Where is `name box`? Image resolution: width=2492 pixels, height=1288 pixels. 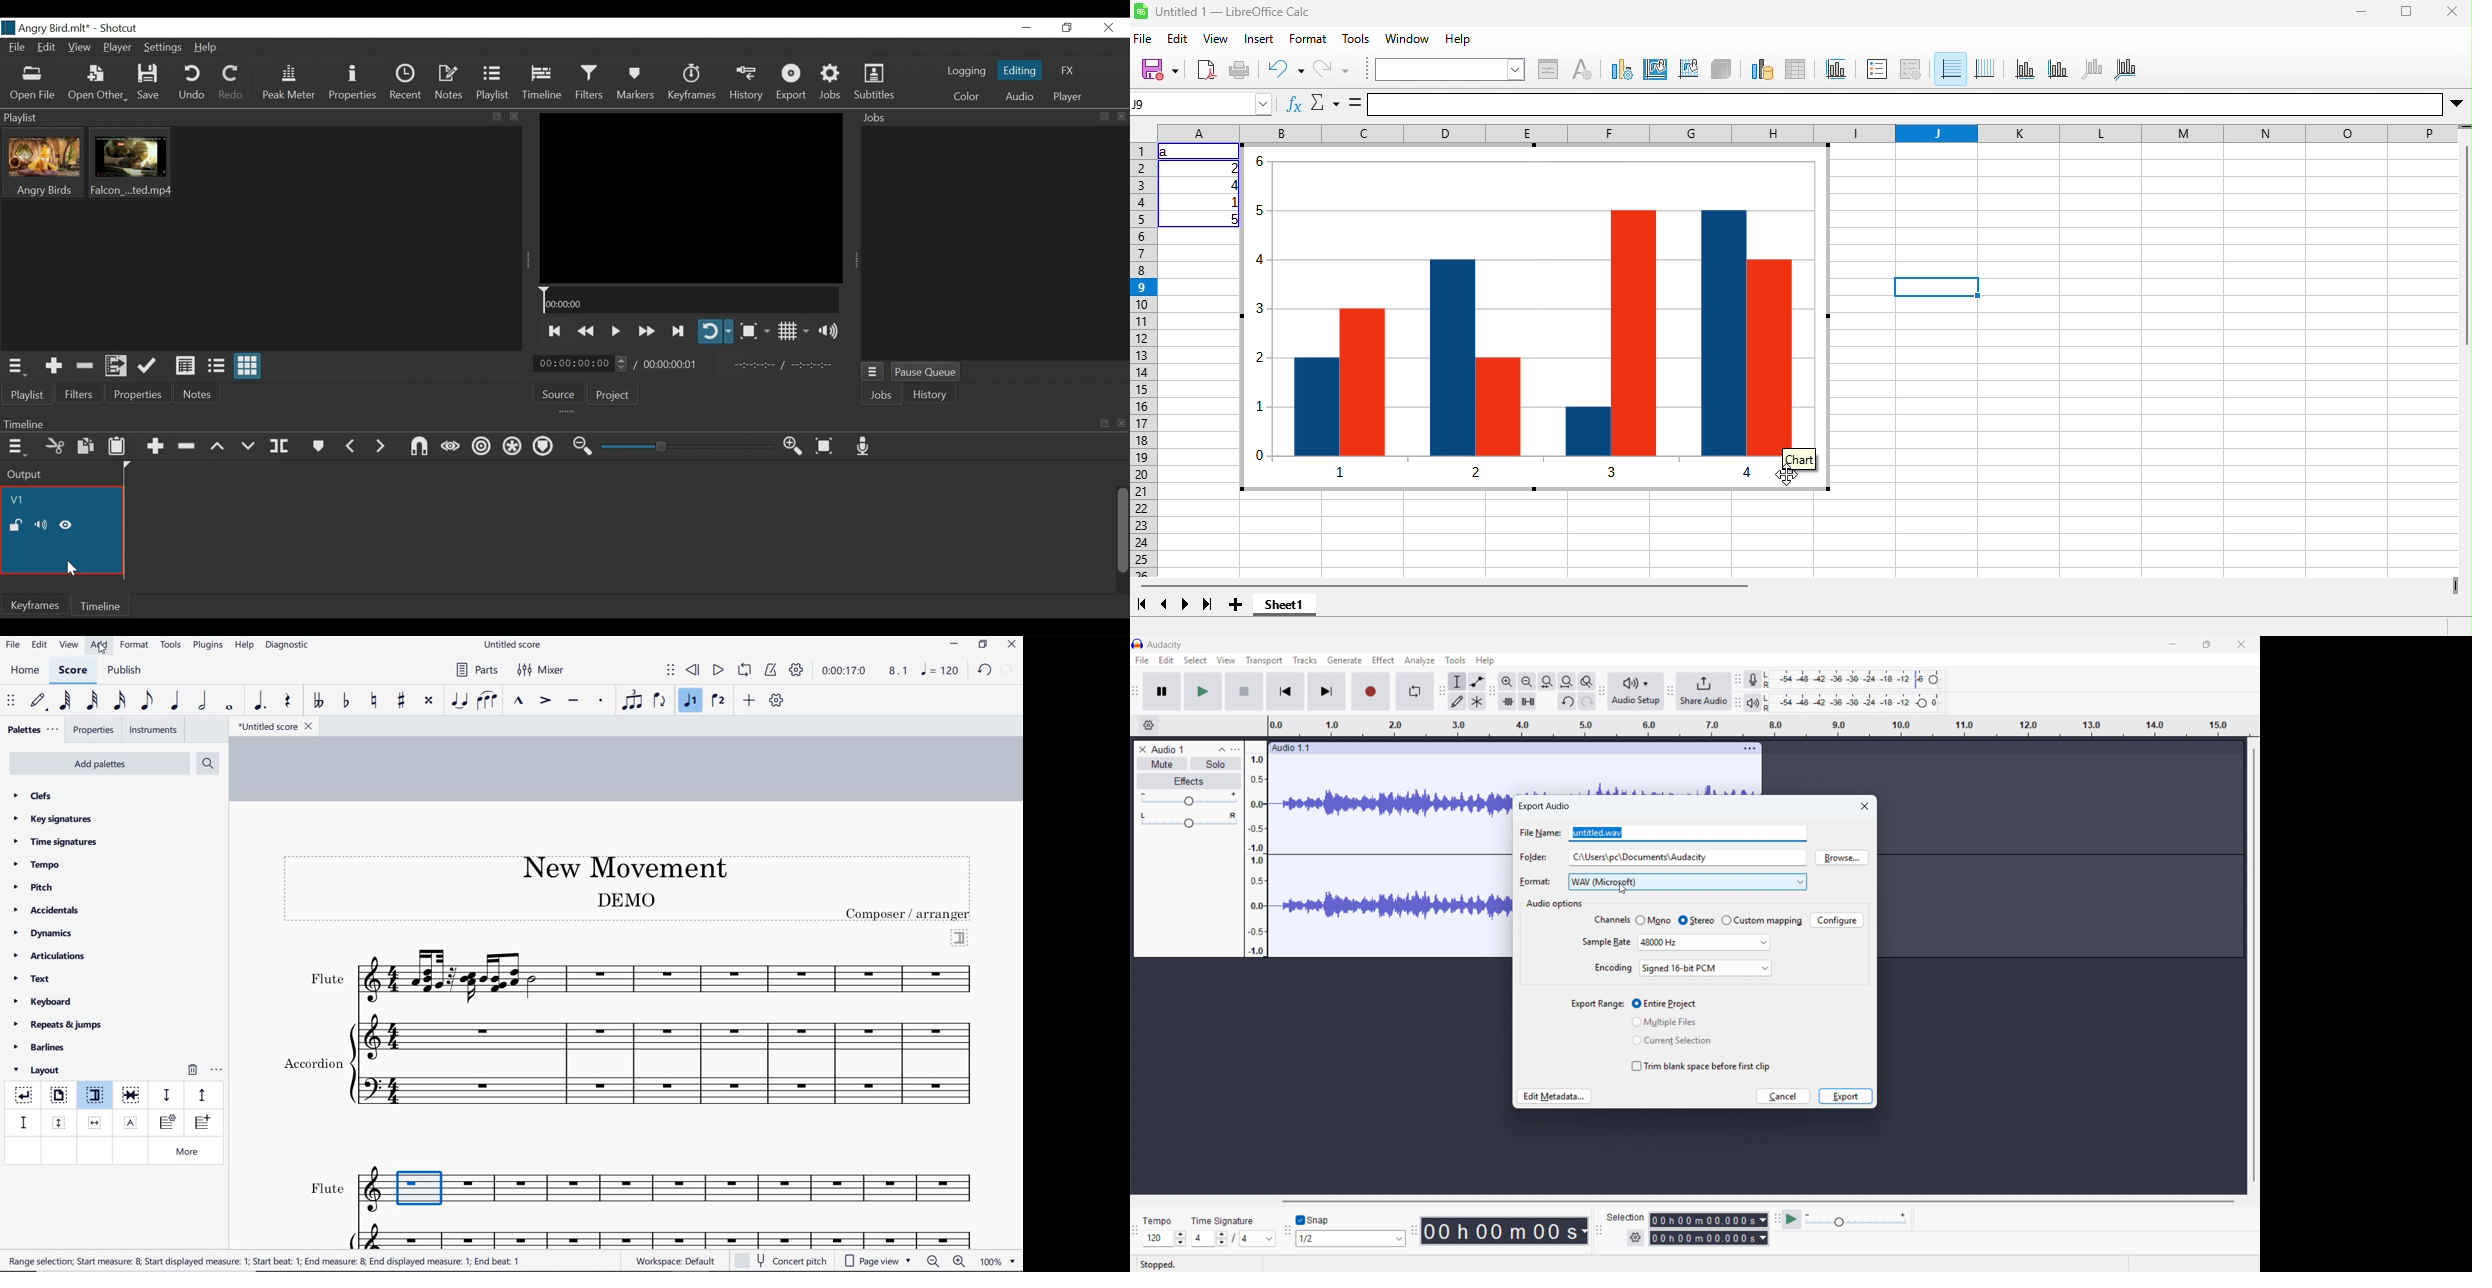 name box is located at coordinates (1202, 104).